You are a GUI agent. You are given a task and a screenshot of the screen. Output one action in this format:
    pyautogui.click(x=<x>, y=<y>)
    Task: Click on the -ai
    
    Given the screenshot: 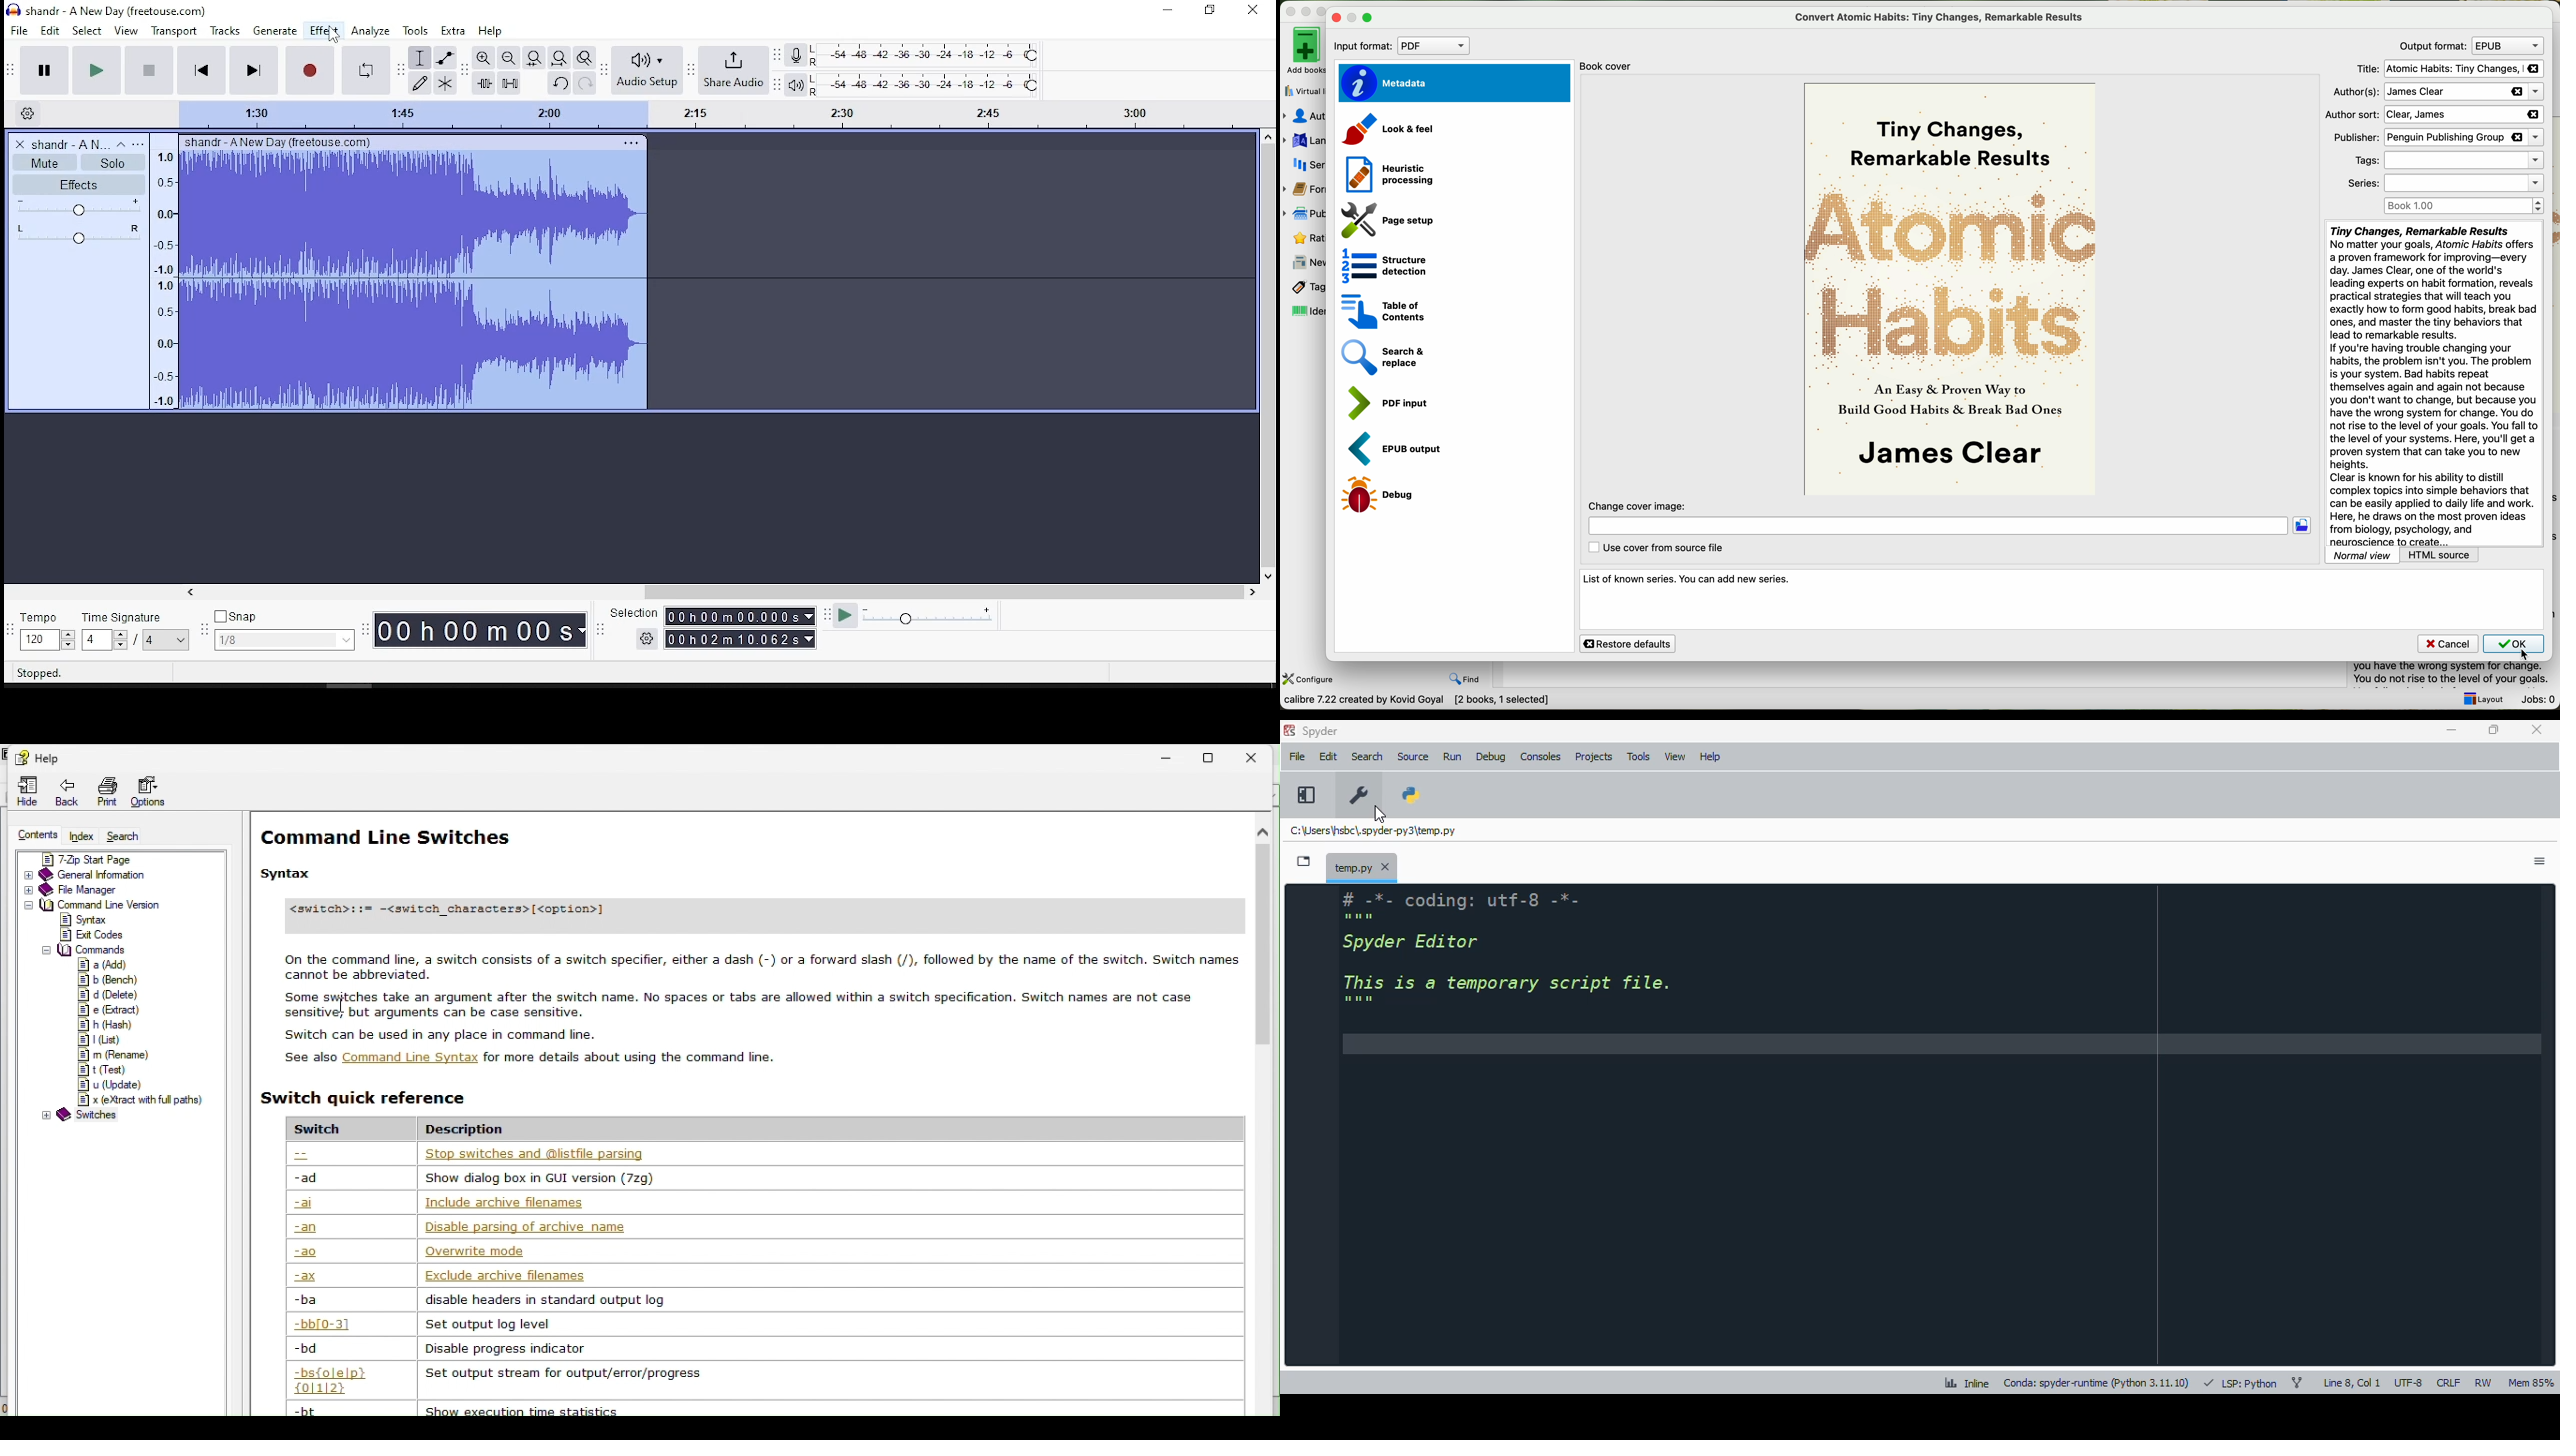 What is the action you would take?
    pyautogui.click(x=304, y=1203)
    